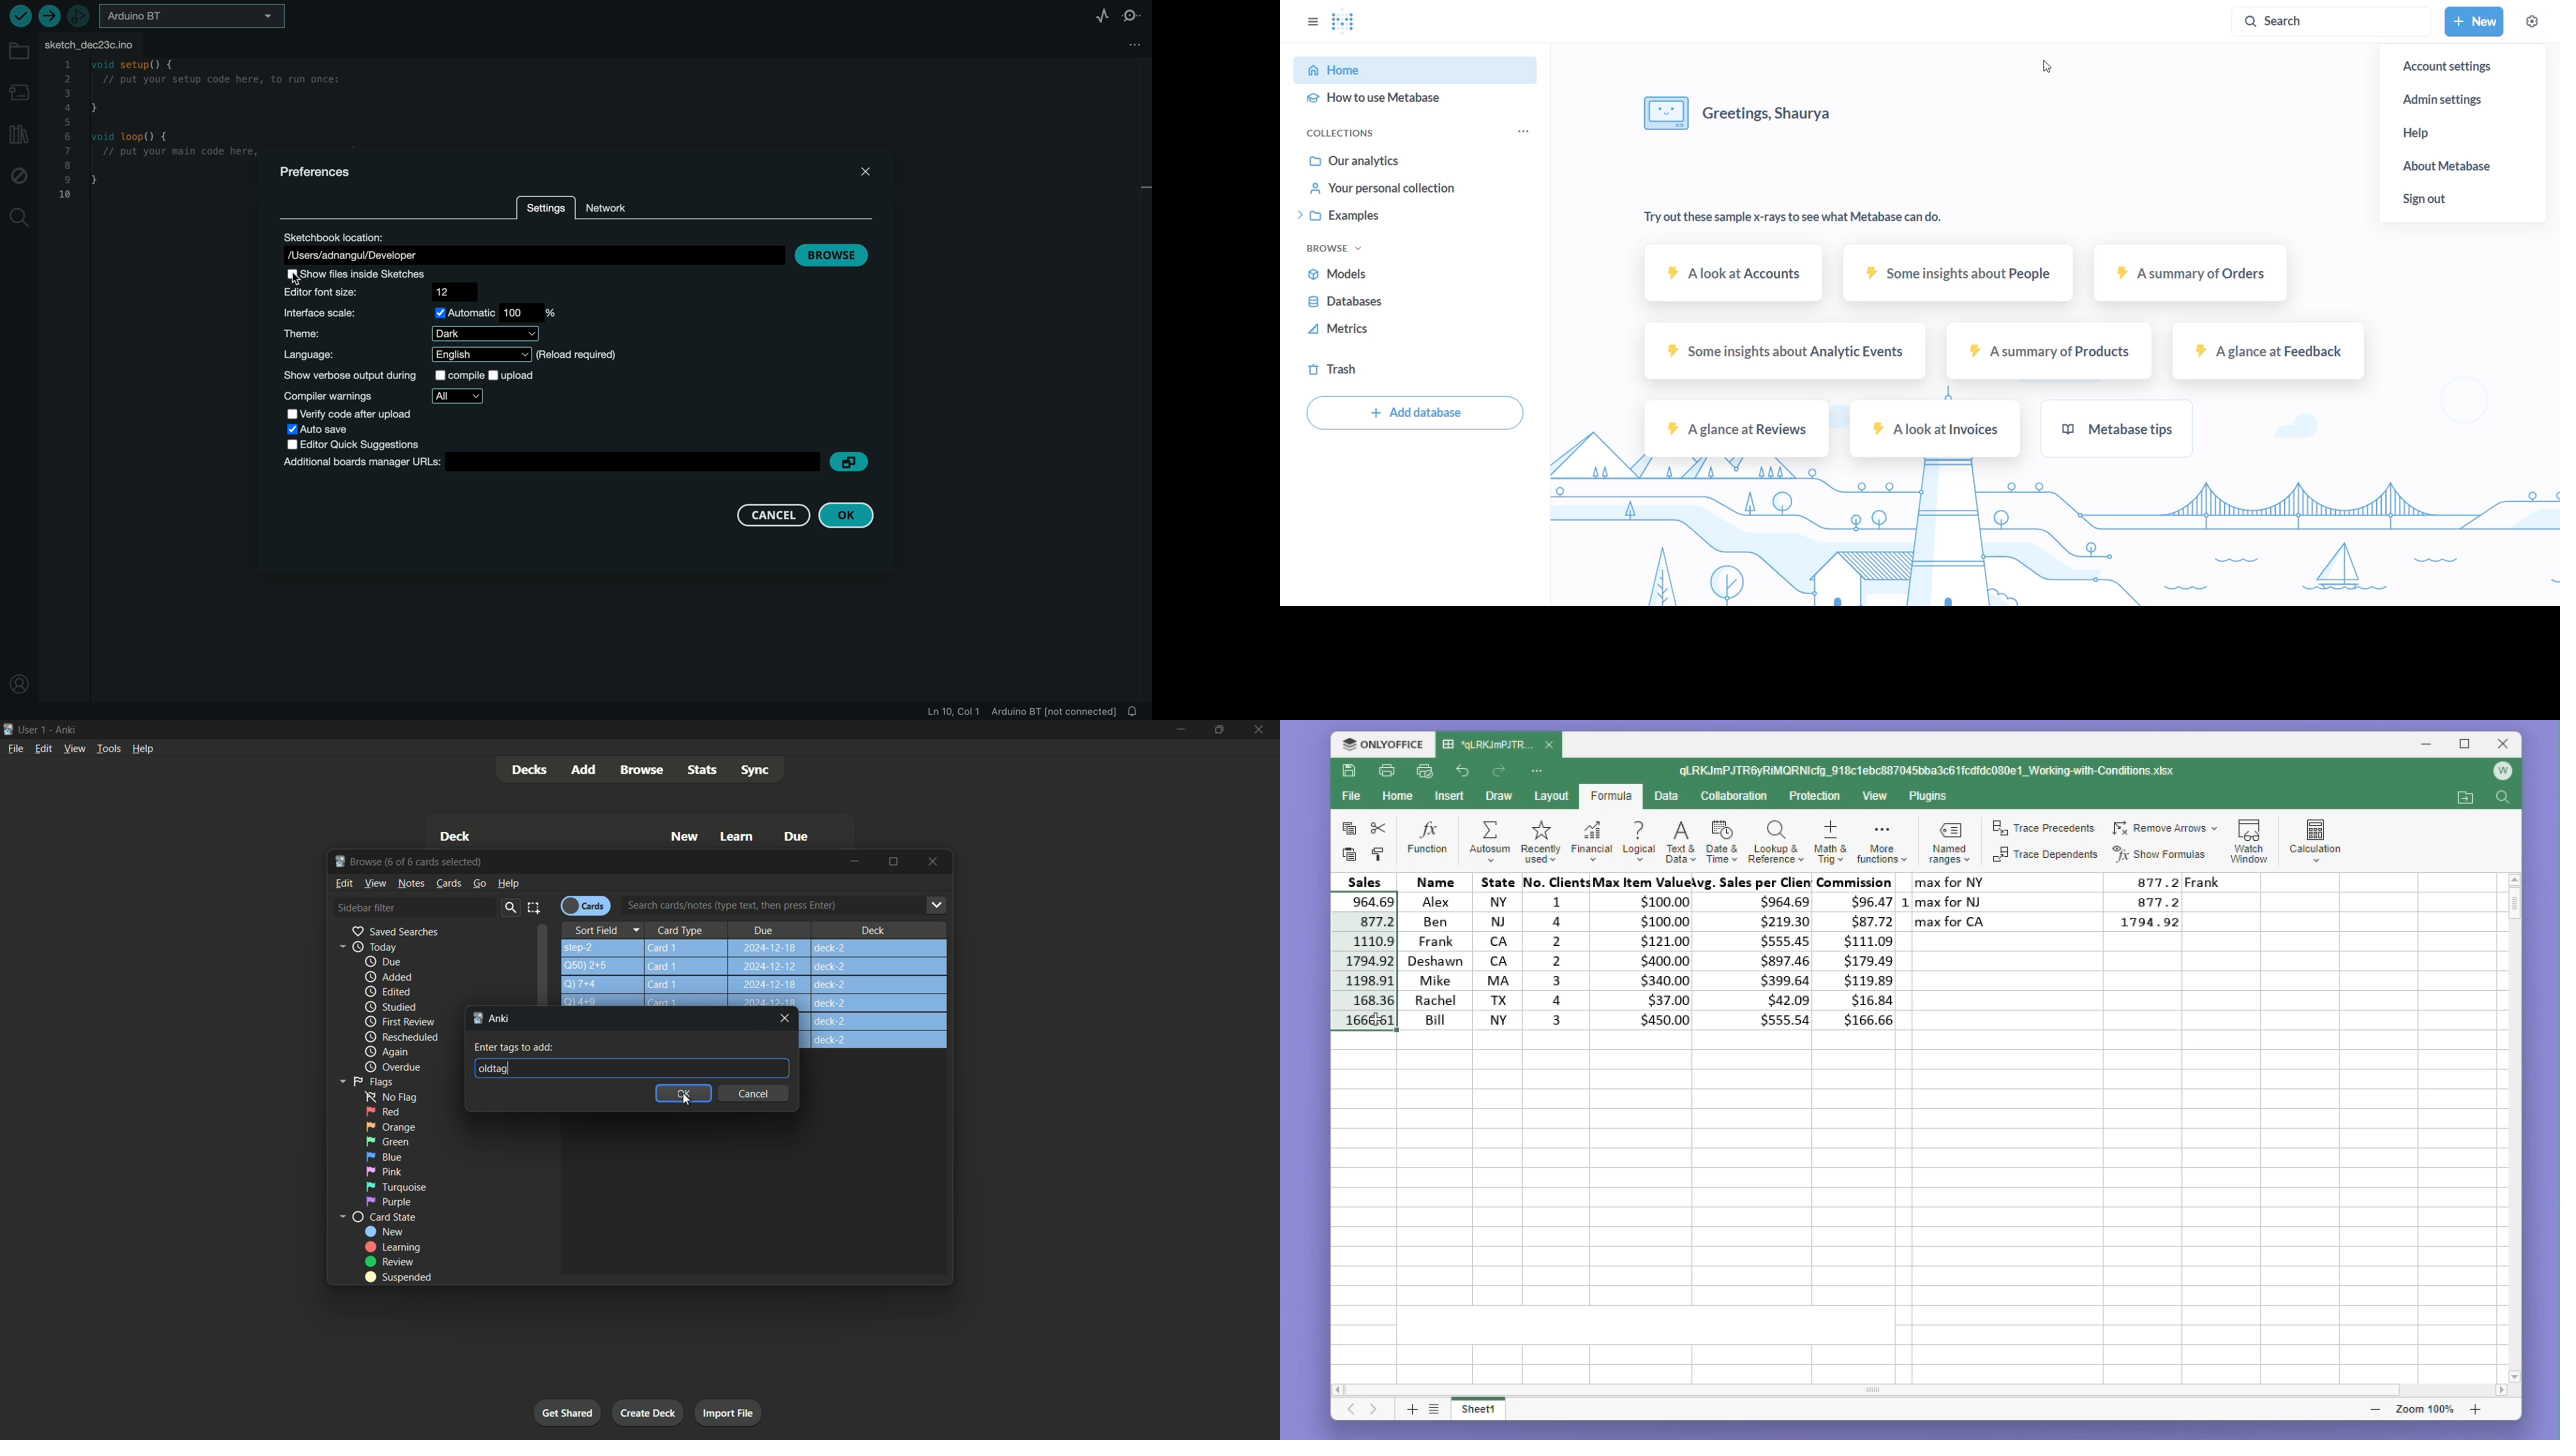 Image resolution: width=2576 pixels, height=1456 pixels. I want to click on Onlyoffice, so click(1382, 744).